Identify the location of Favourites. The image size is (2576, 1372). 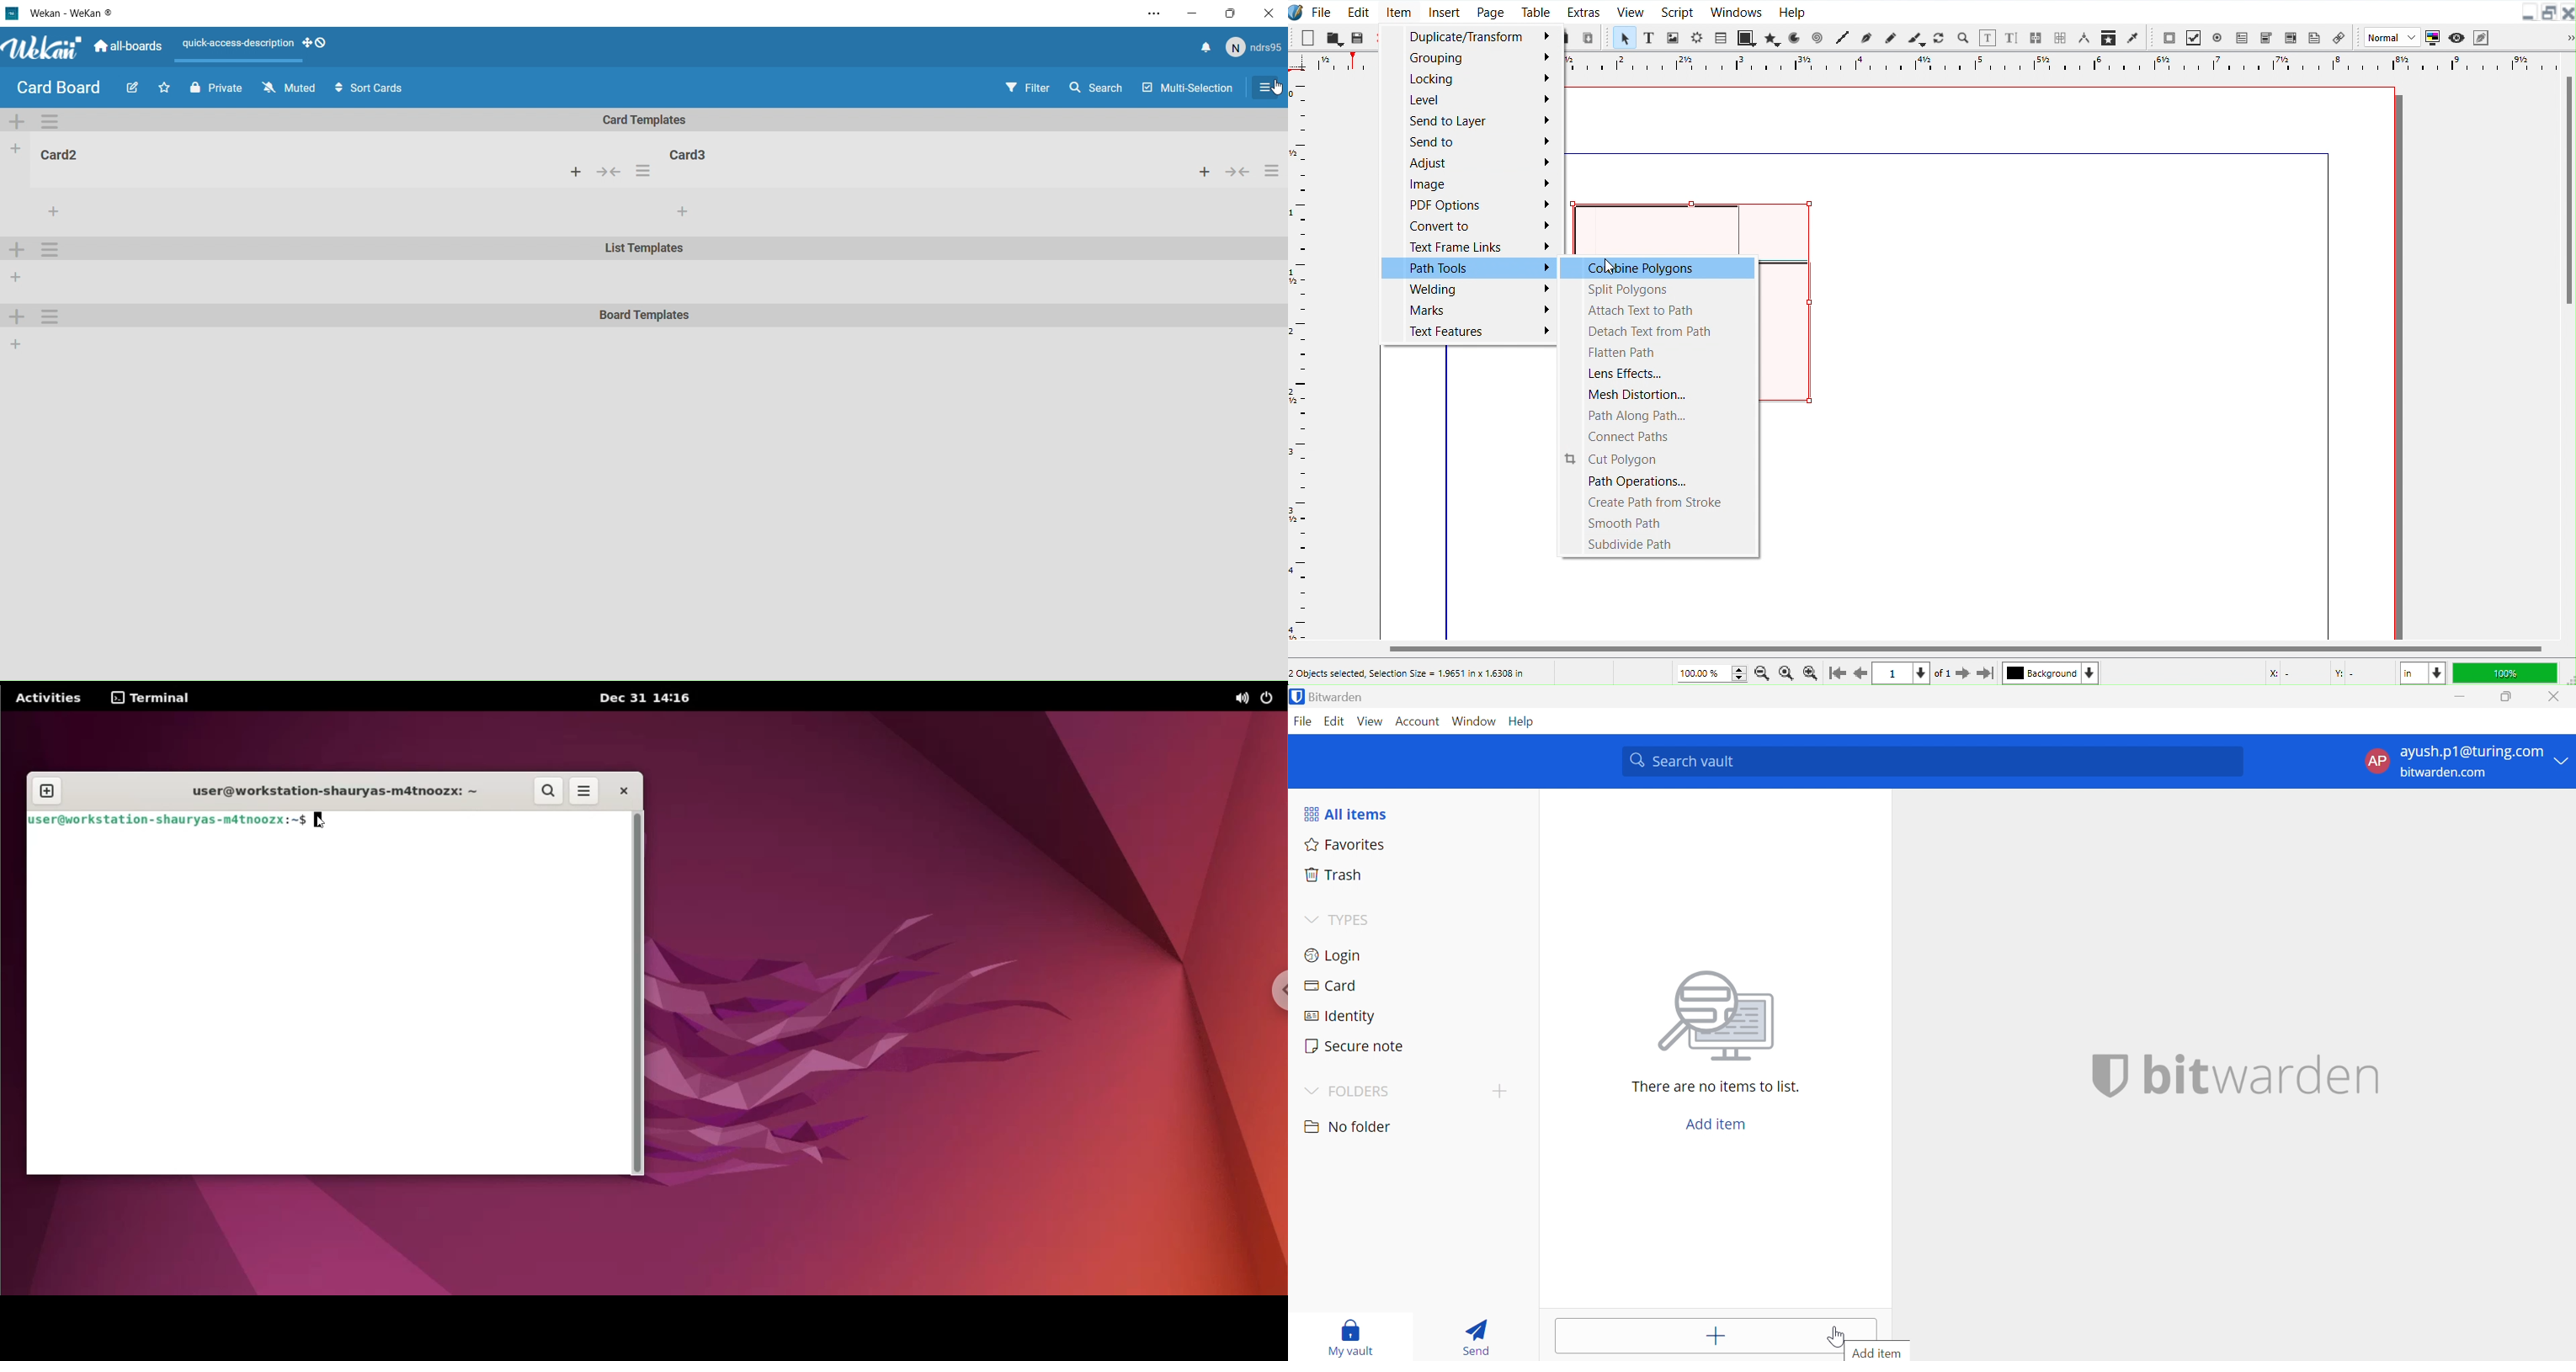
(1346, 846).